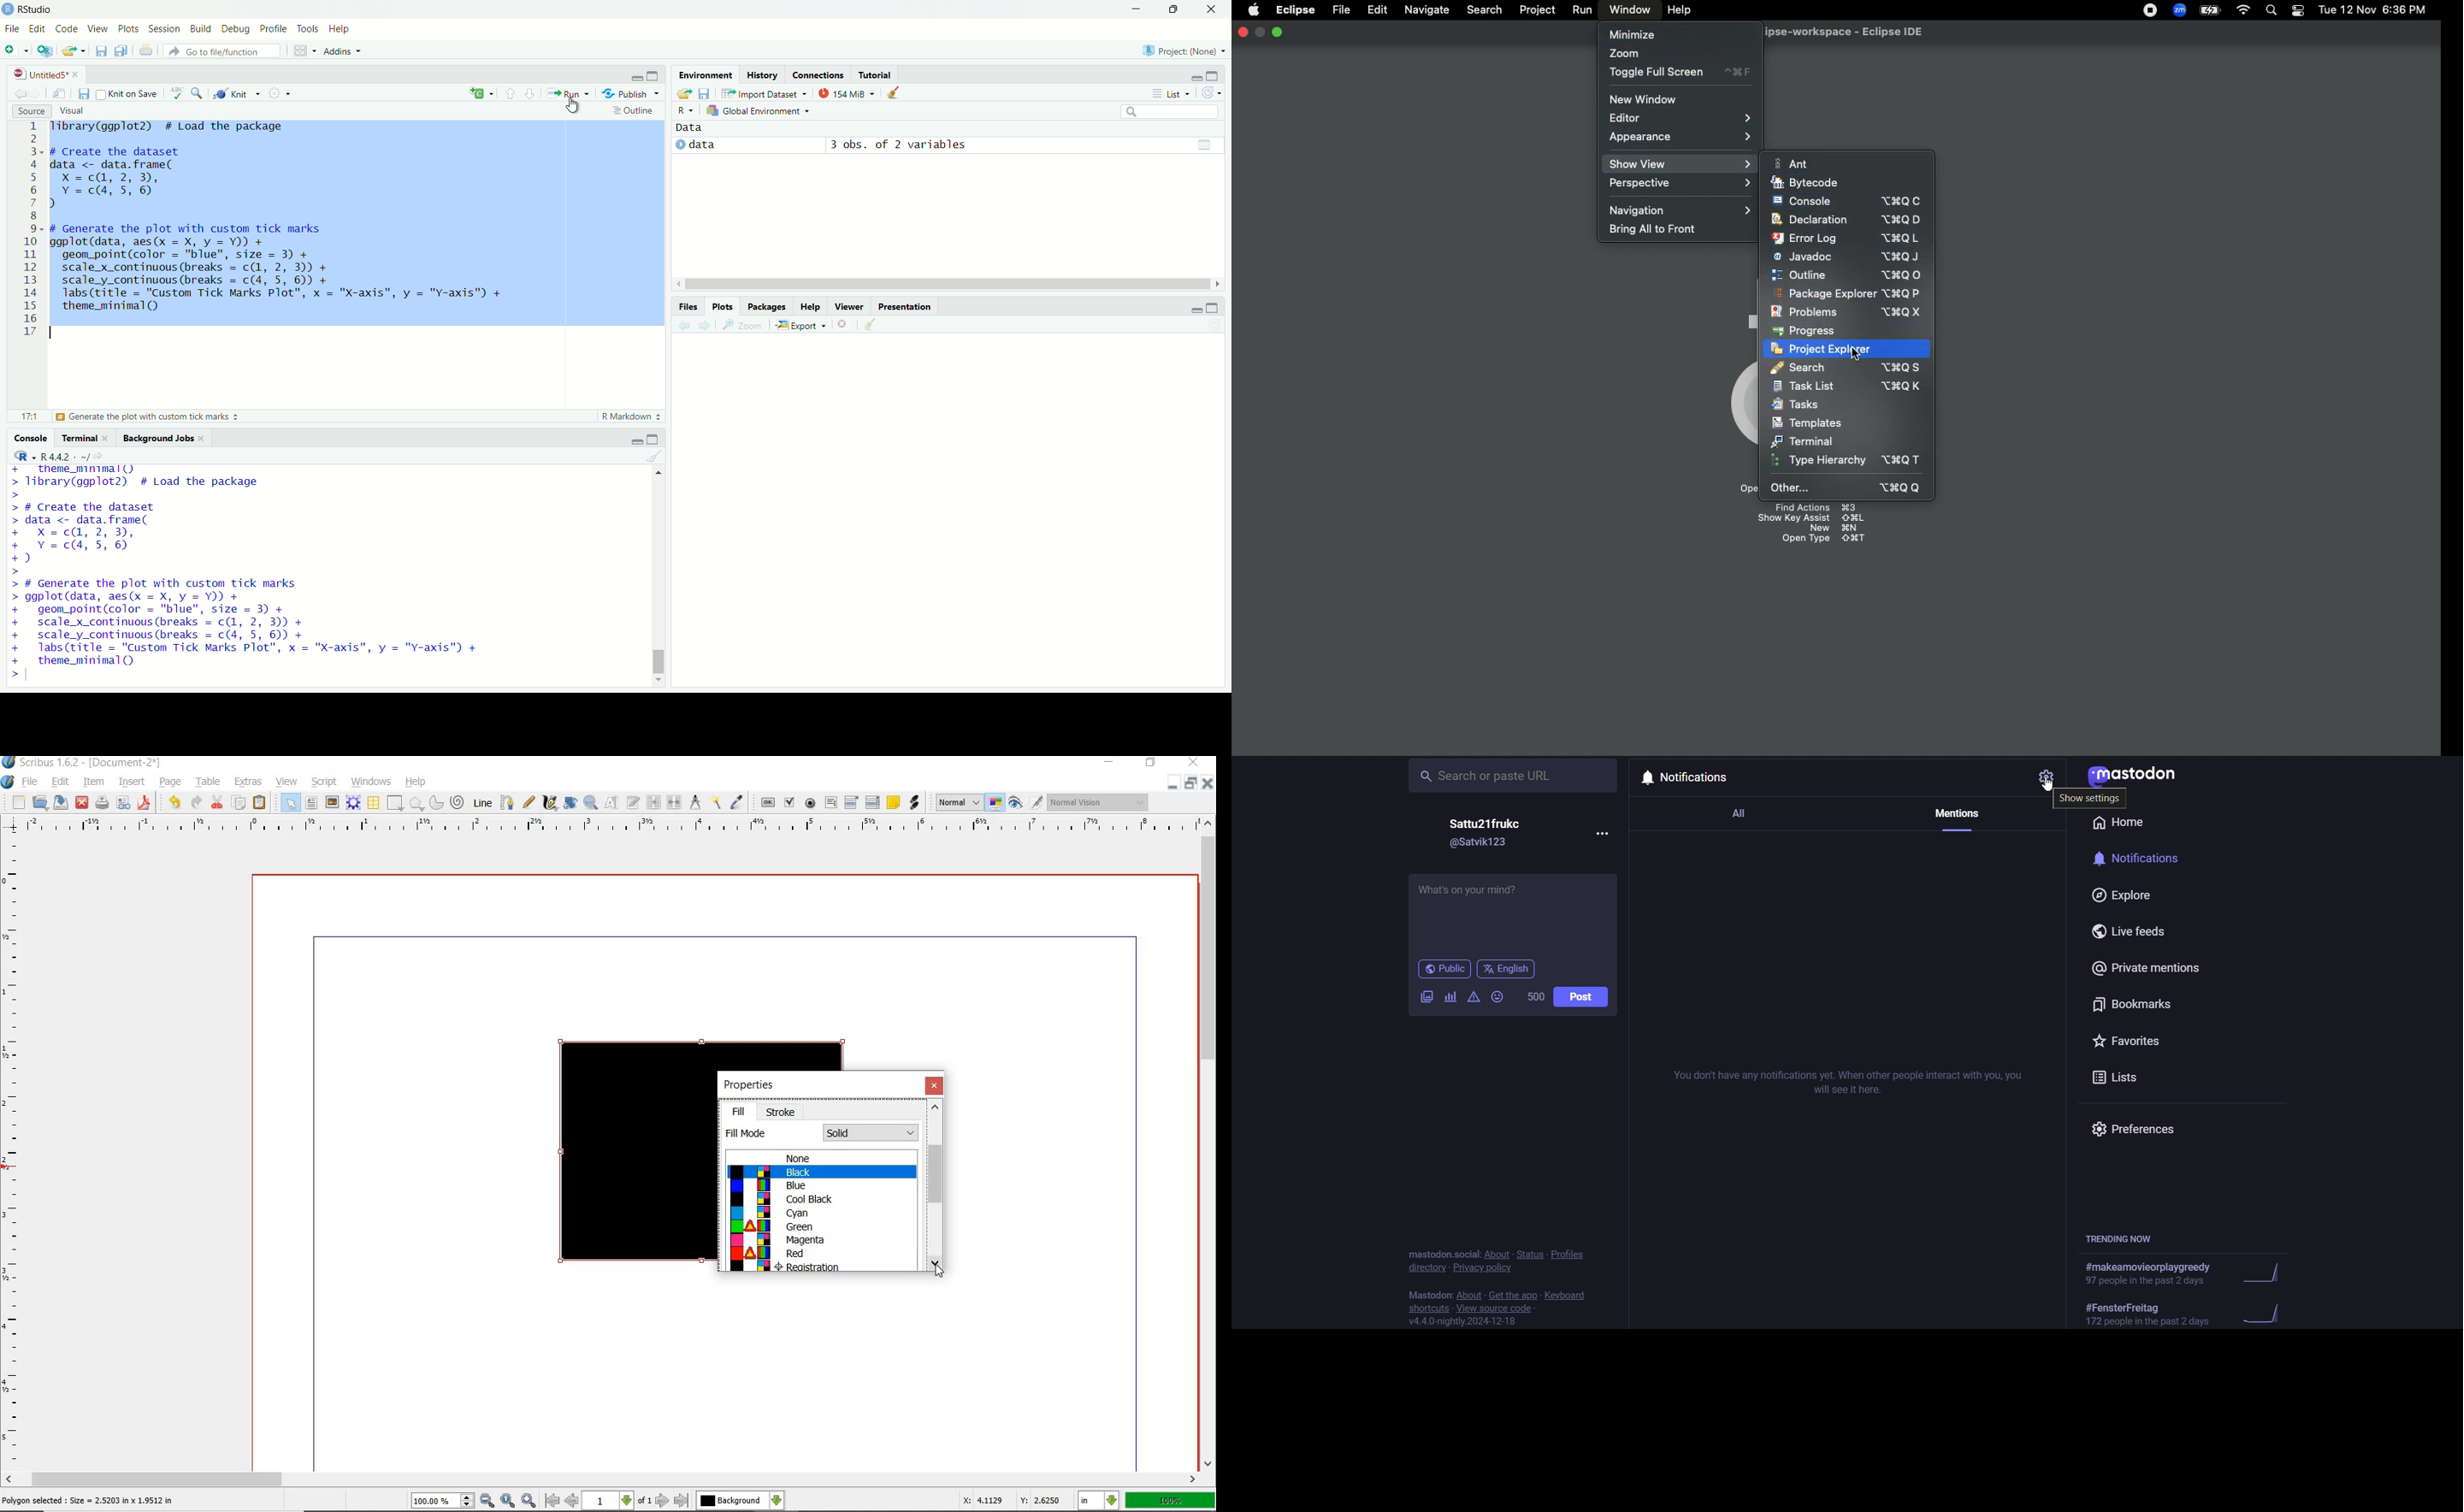 The image size is (2464, 1512). Describe the element at coordinates (2208, 10) in the screenshot. I see `Charge` at that location.